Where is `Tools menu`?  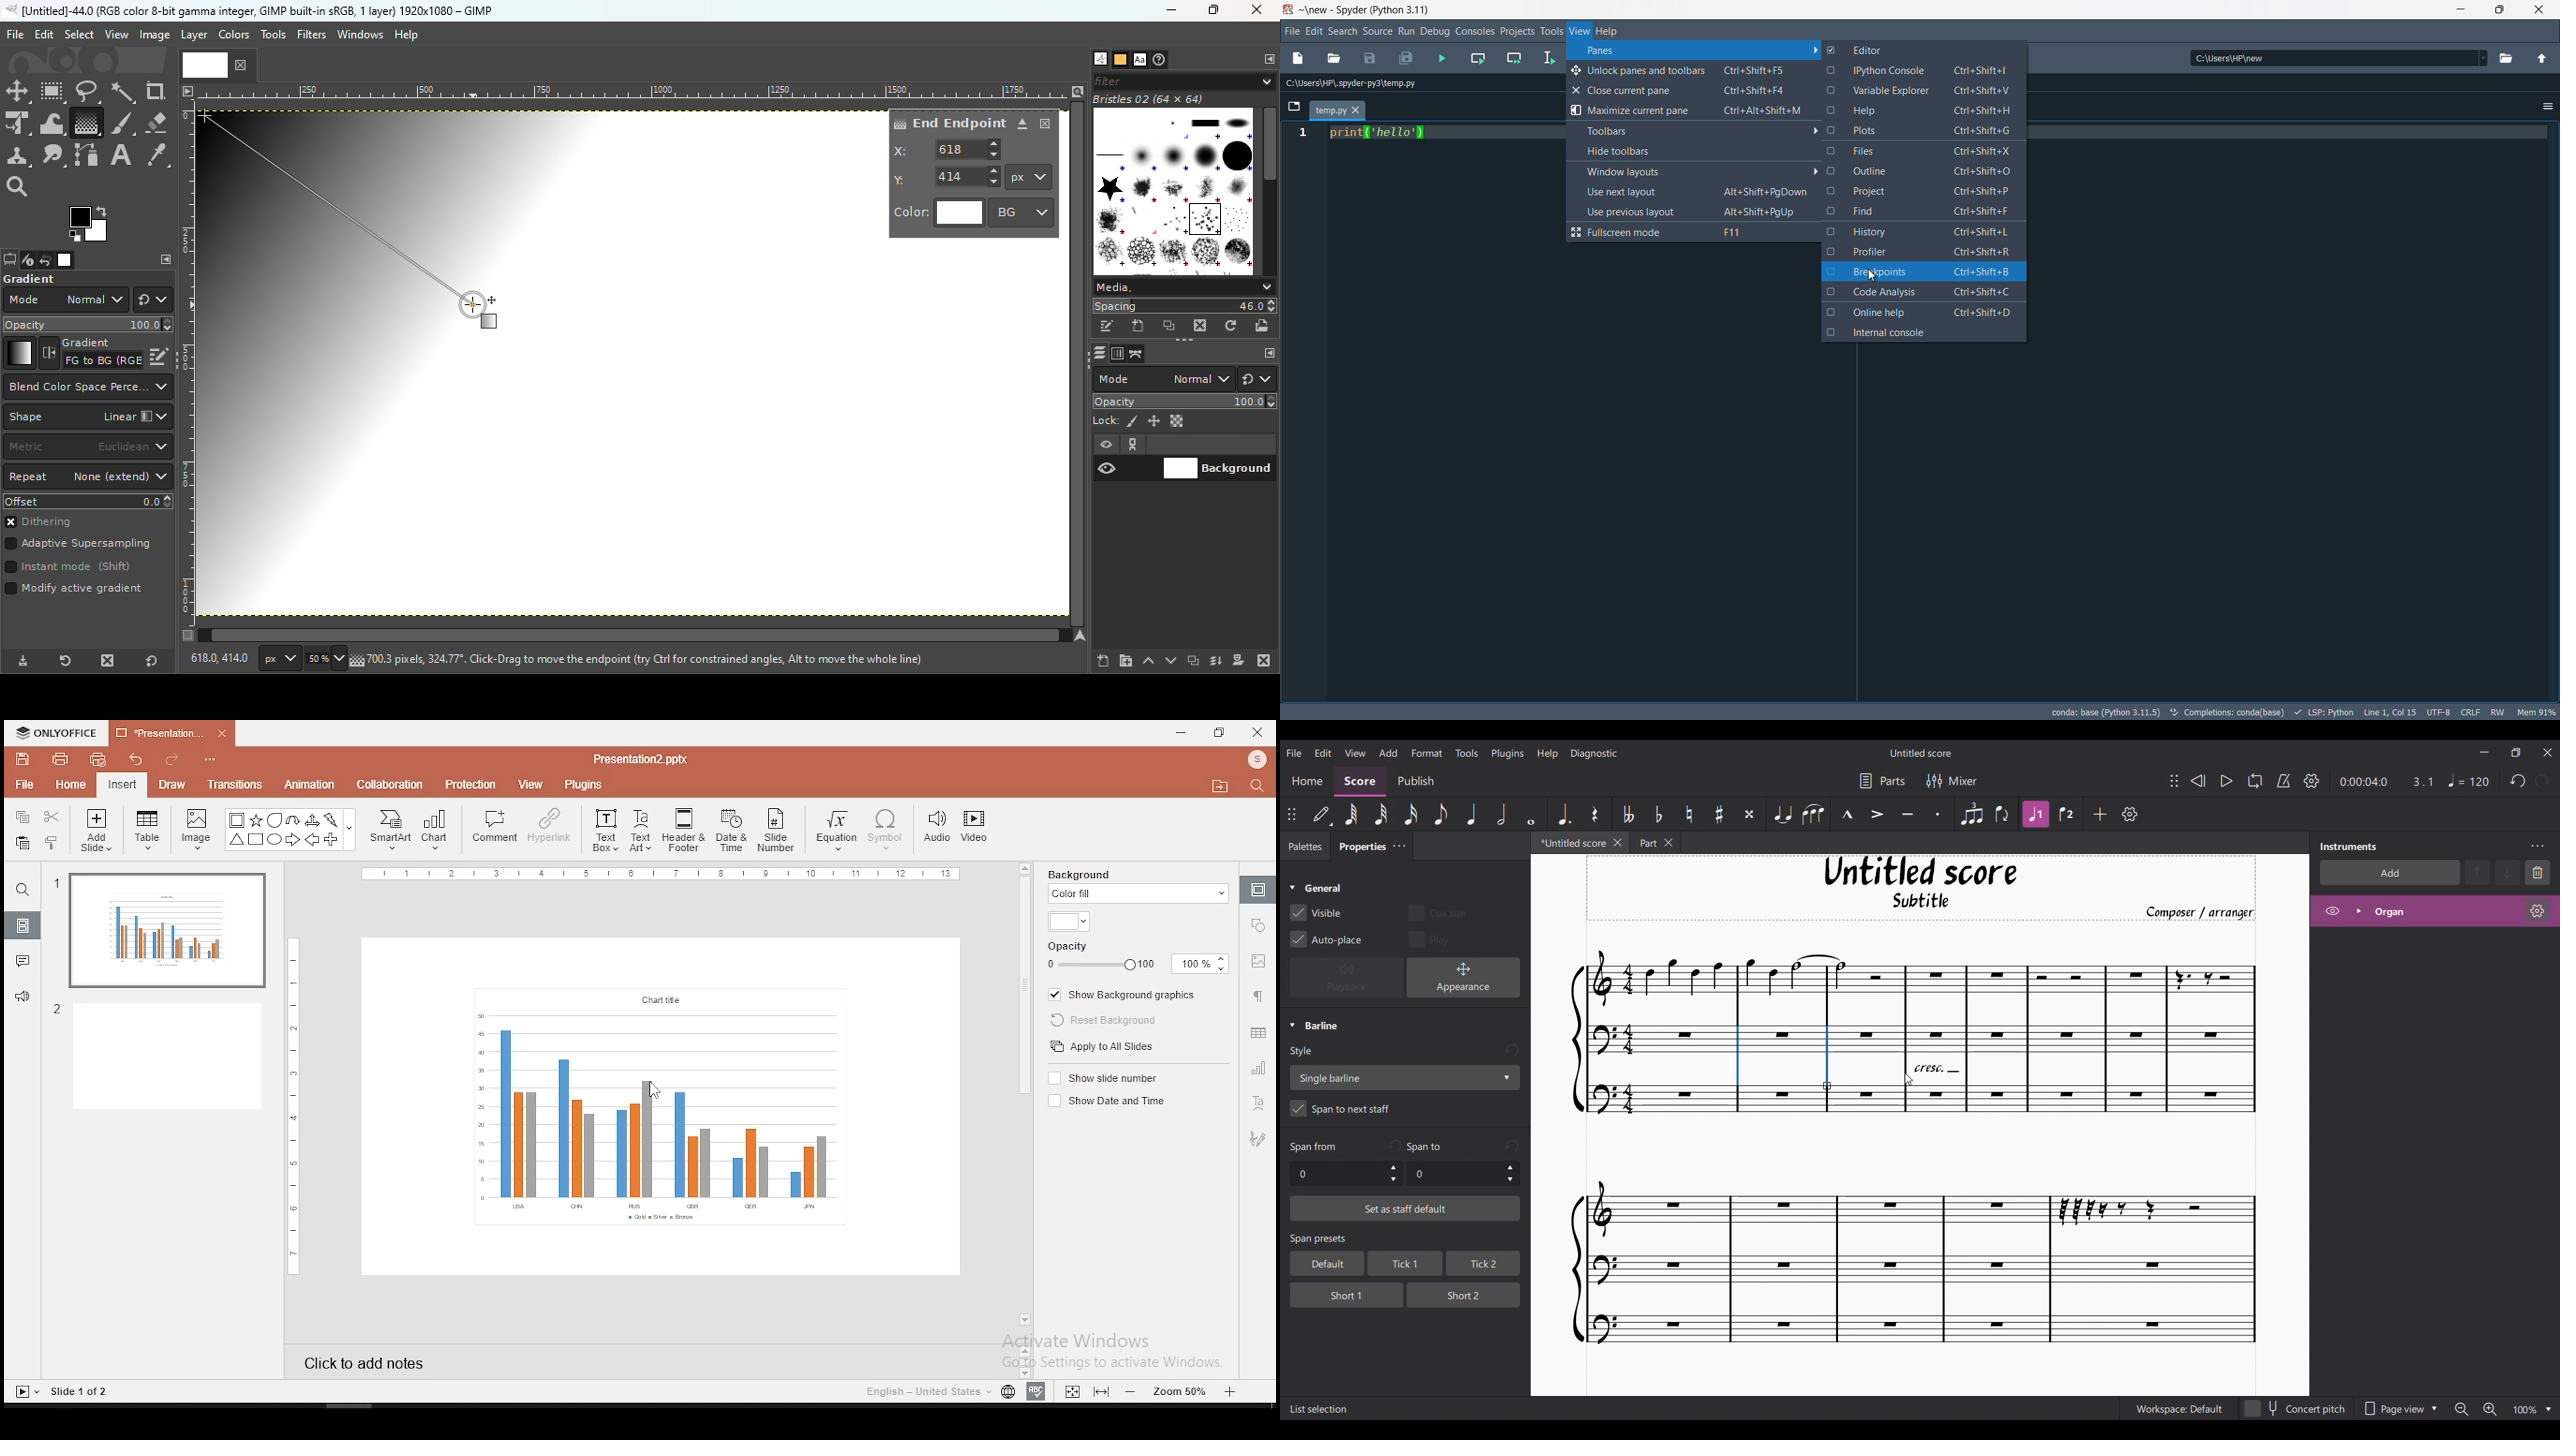 Tools menu is located at coordinates (1467, 752).